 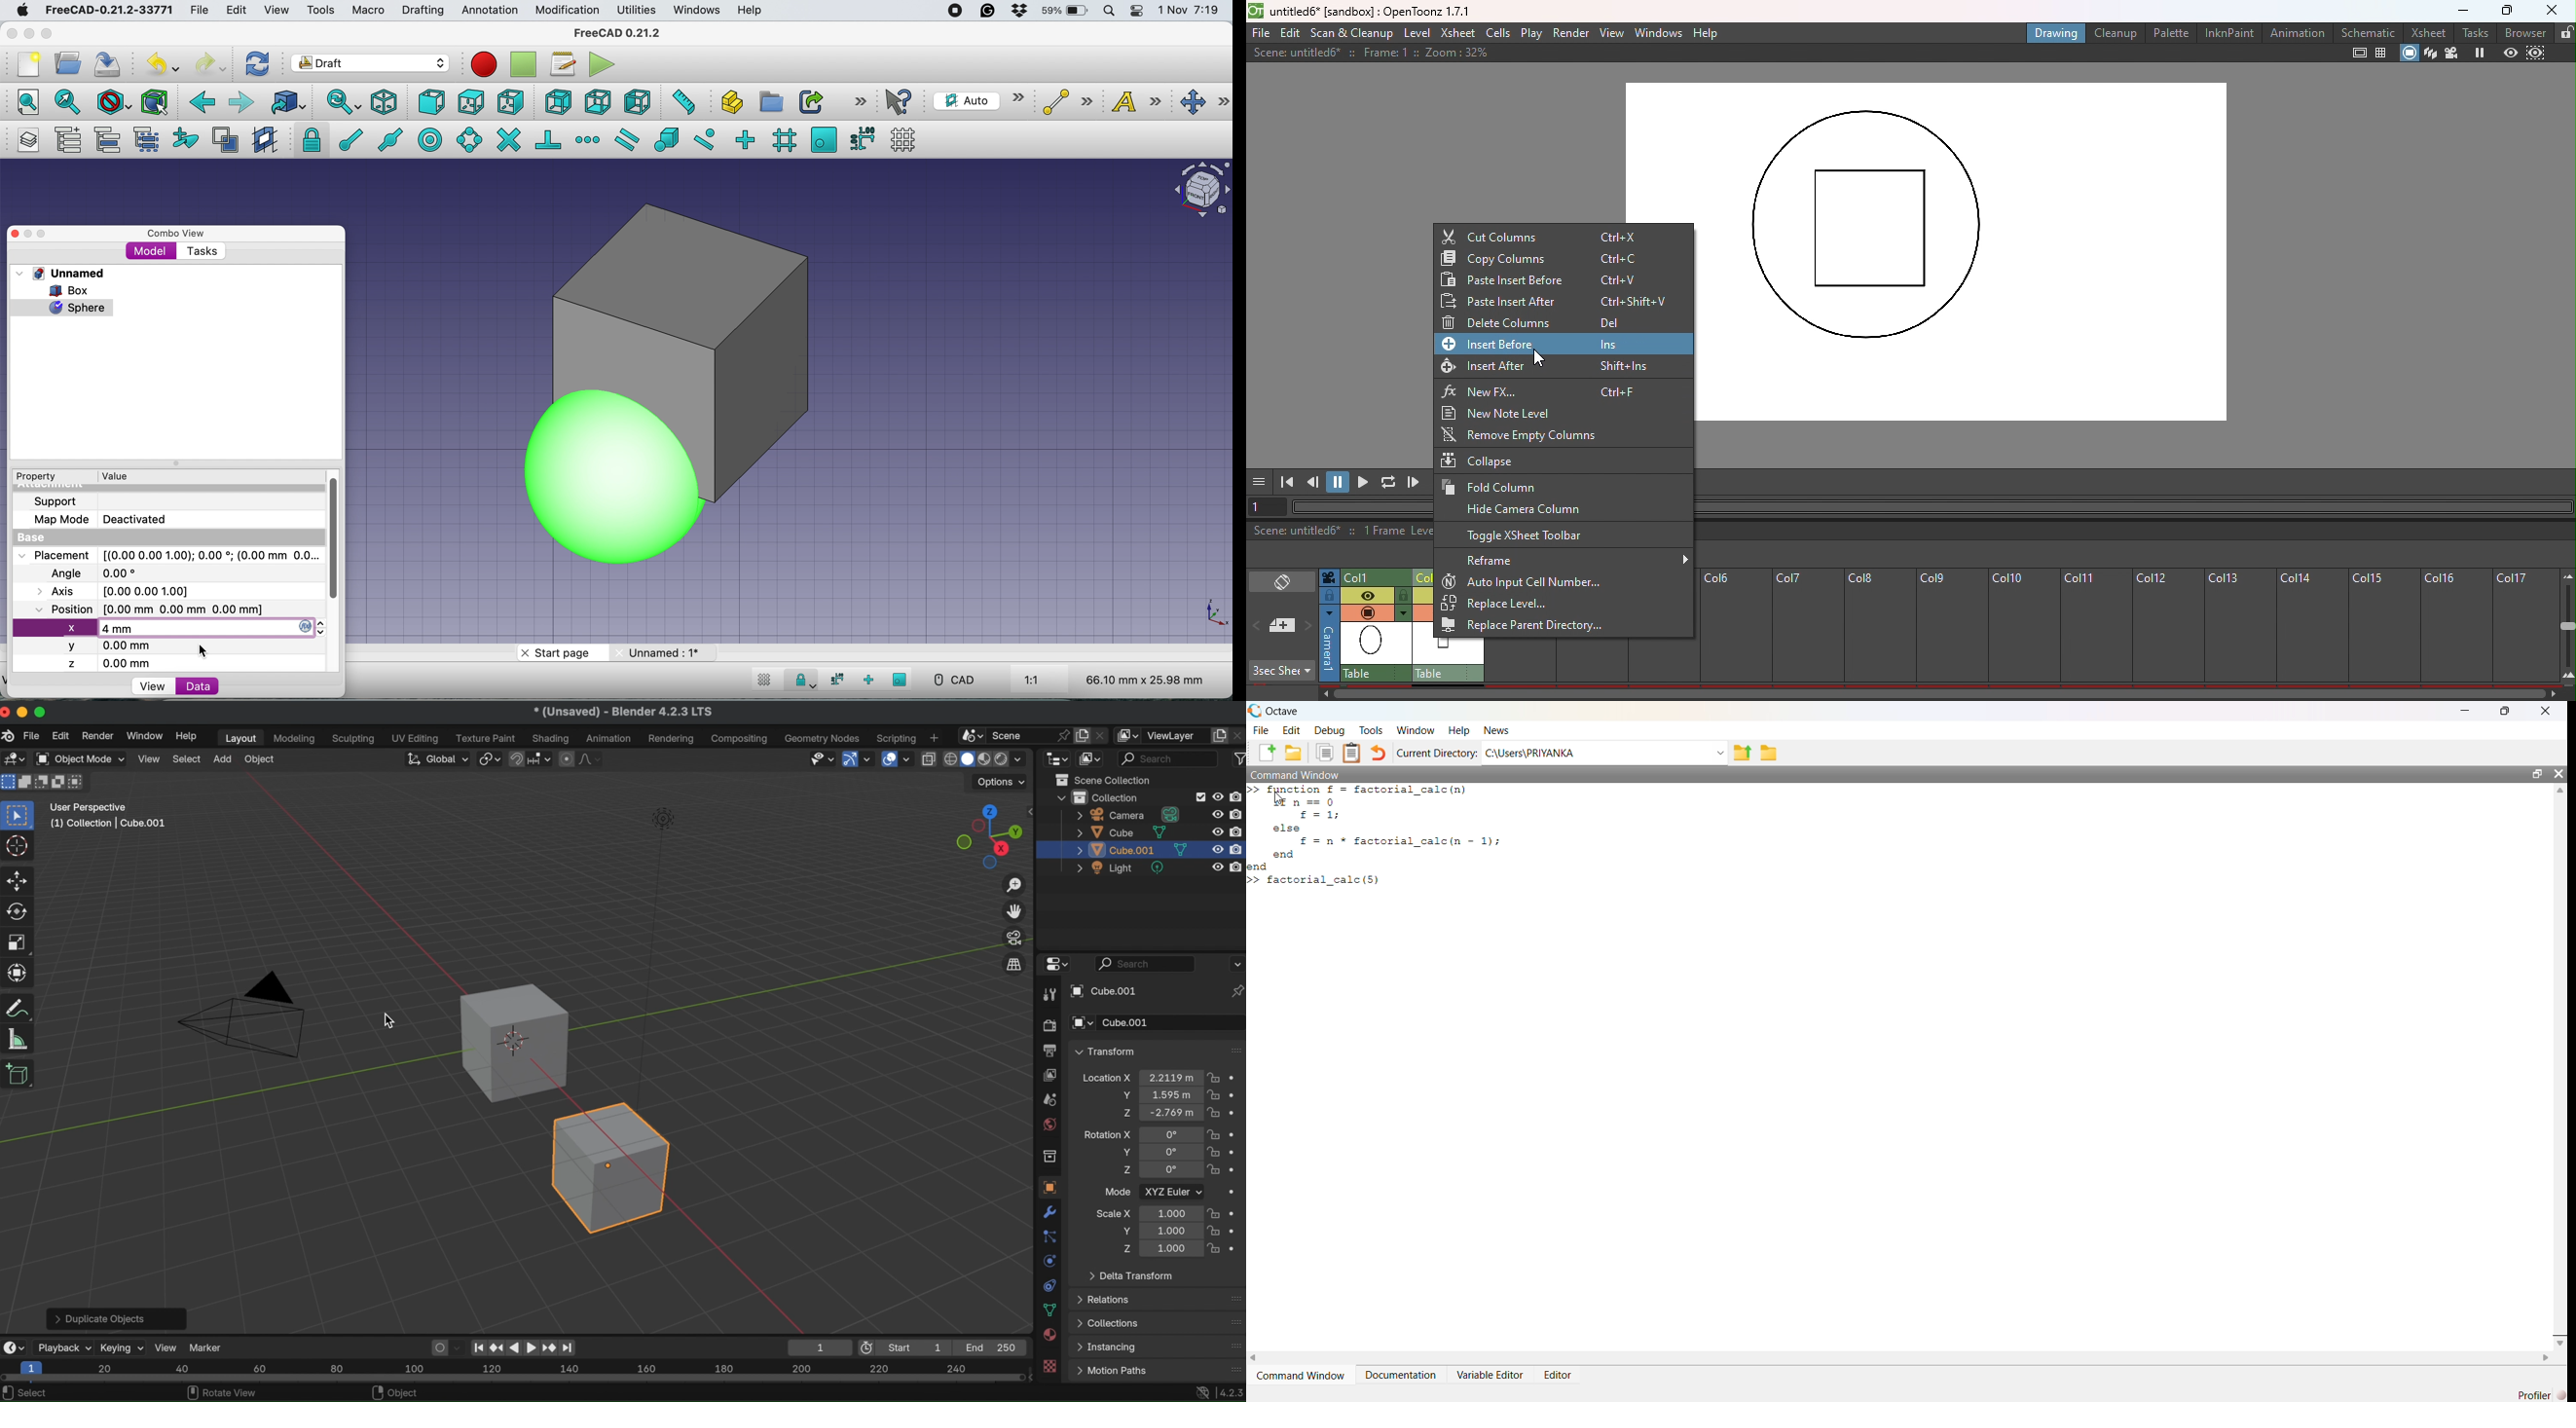 What do you see at coordinates (666, 139) in the screenshot?
I see `snap special` at bounding box center [666, 139].